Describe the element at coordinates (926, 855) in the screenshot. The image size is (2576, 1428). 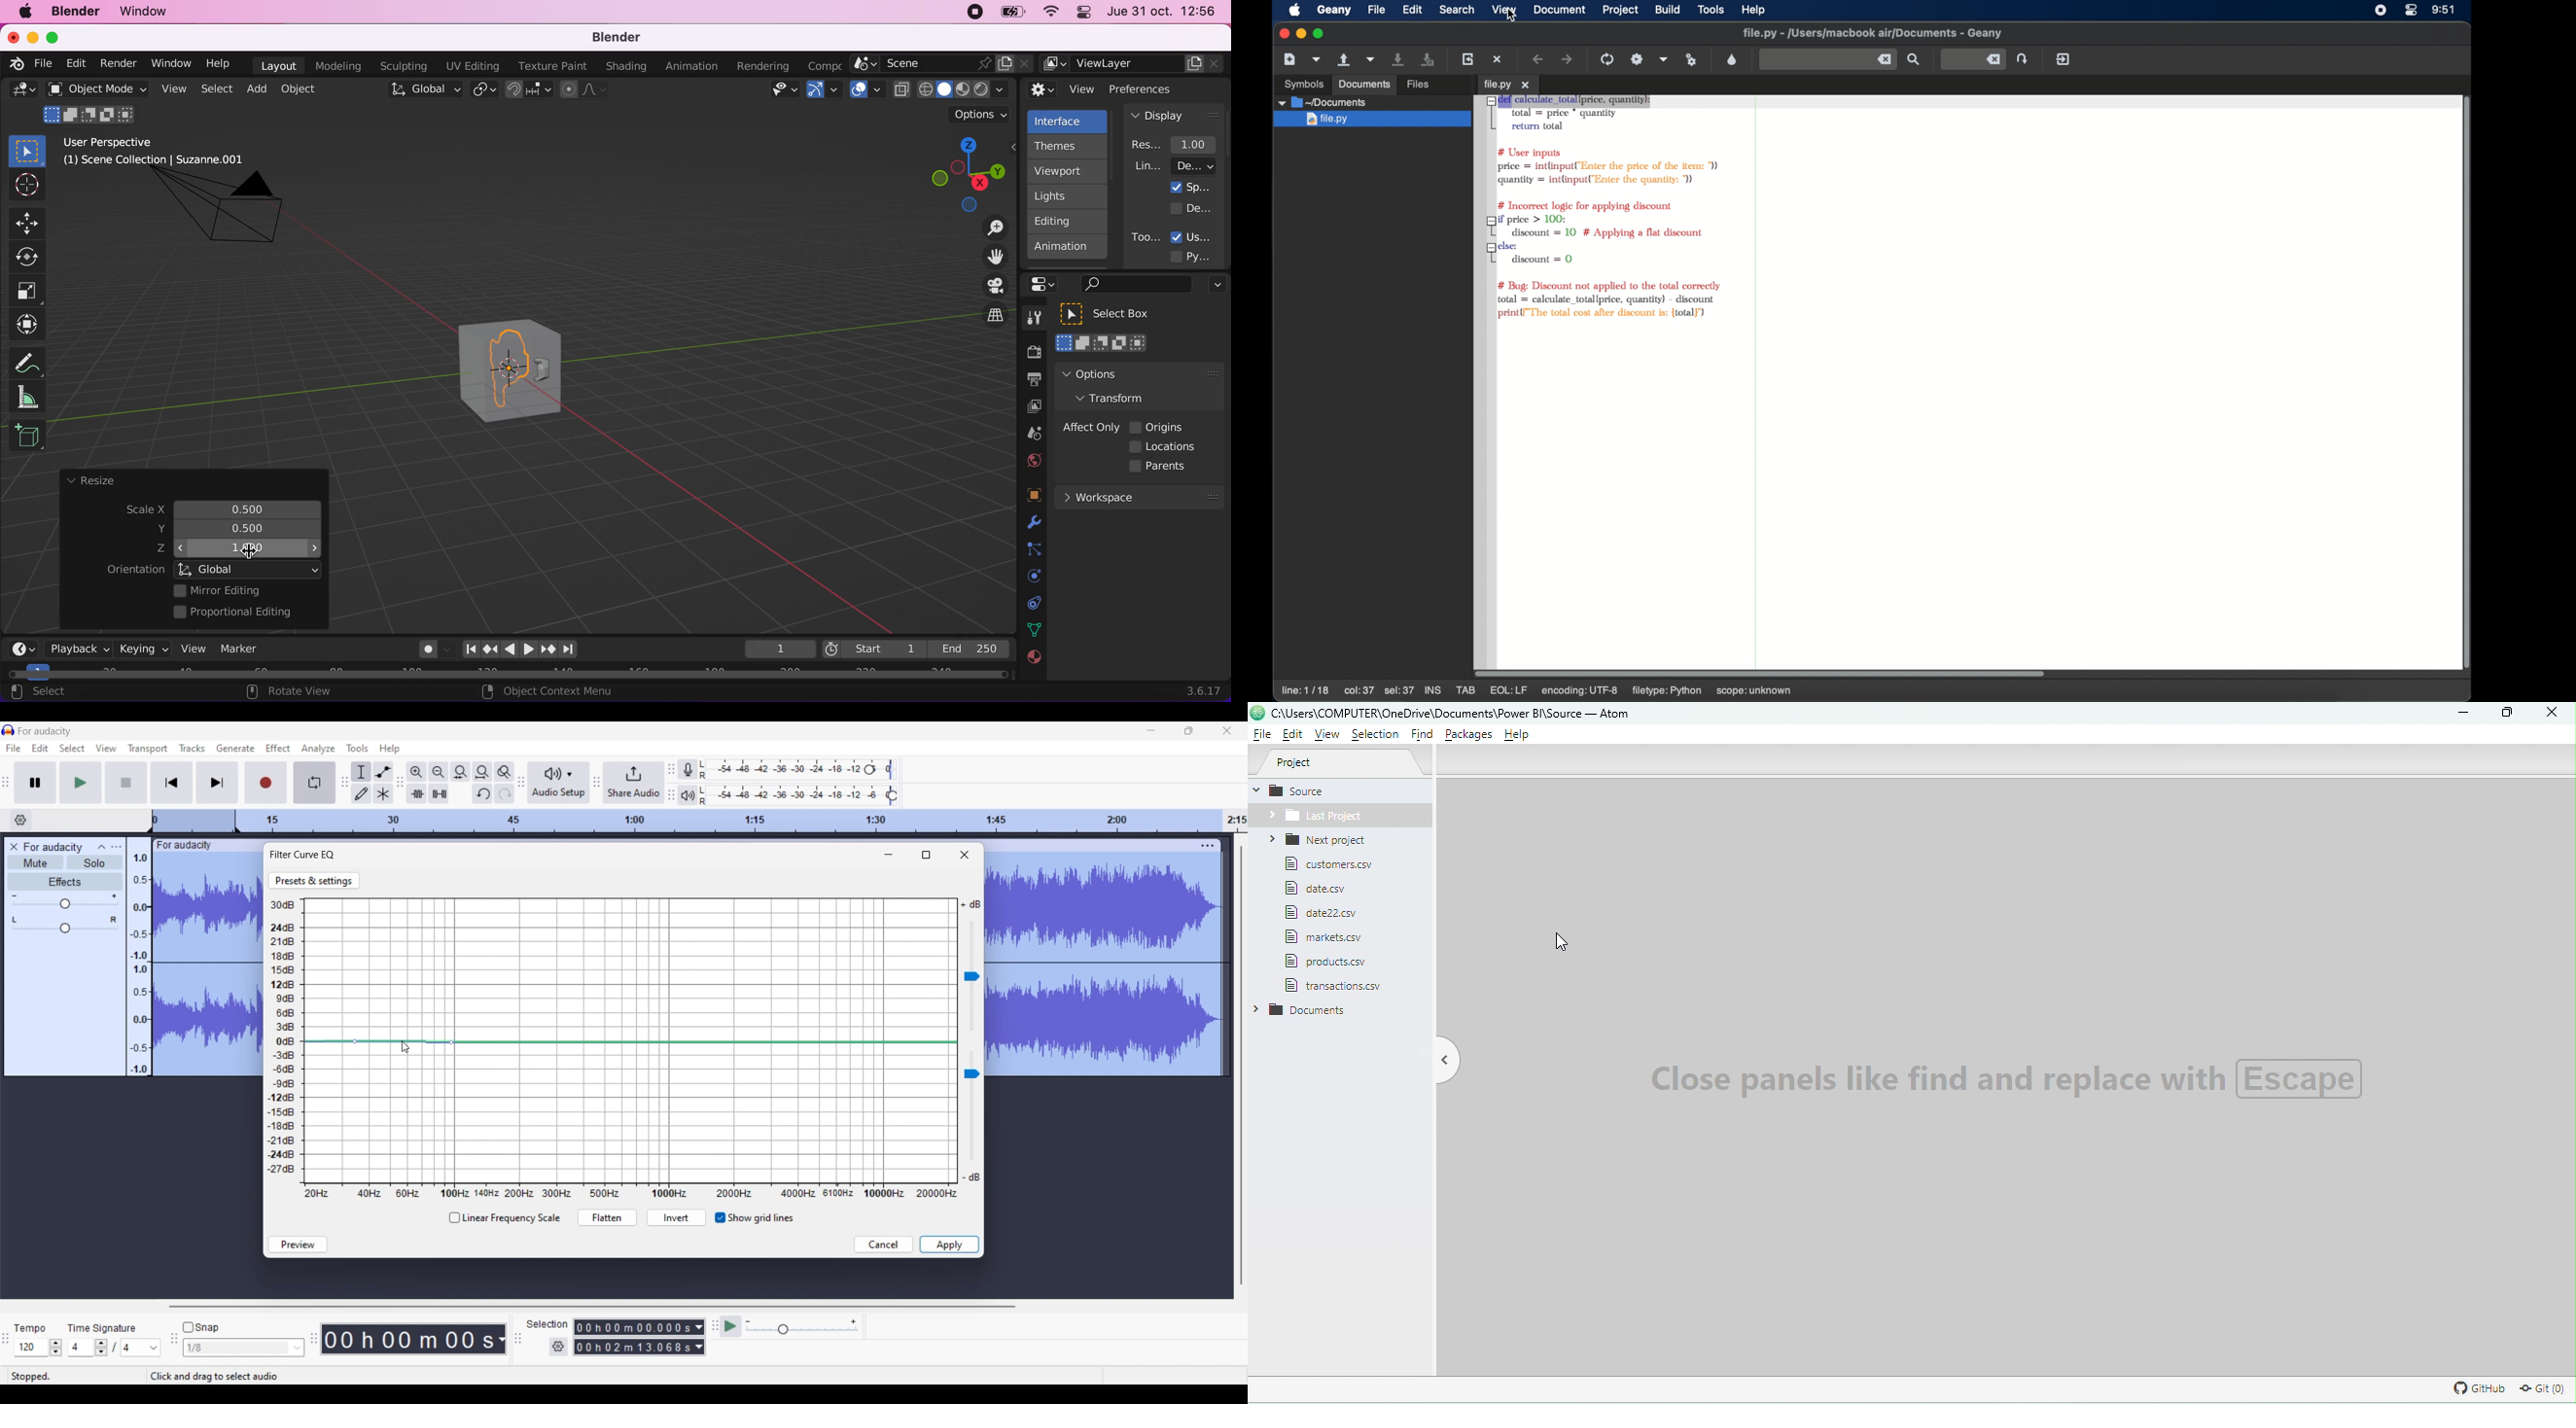
I see `Fullscreen` at that location.